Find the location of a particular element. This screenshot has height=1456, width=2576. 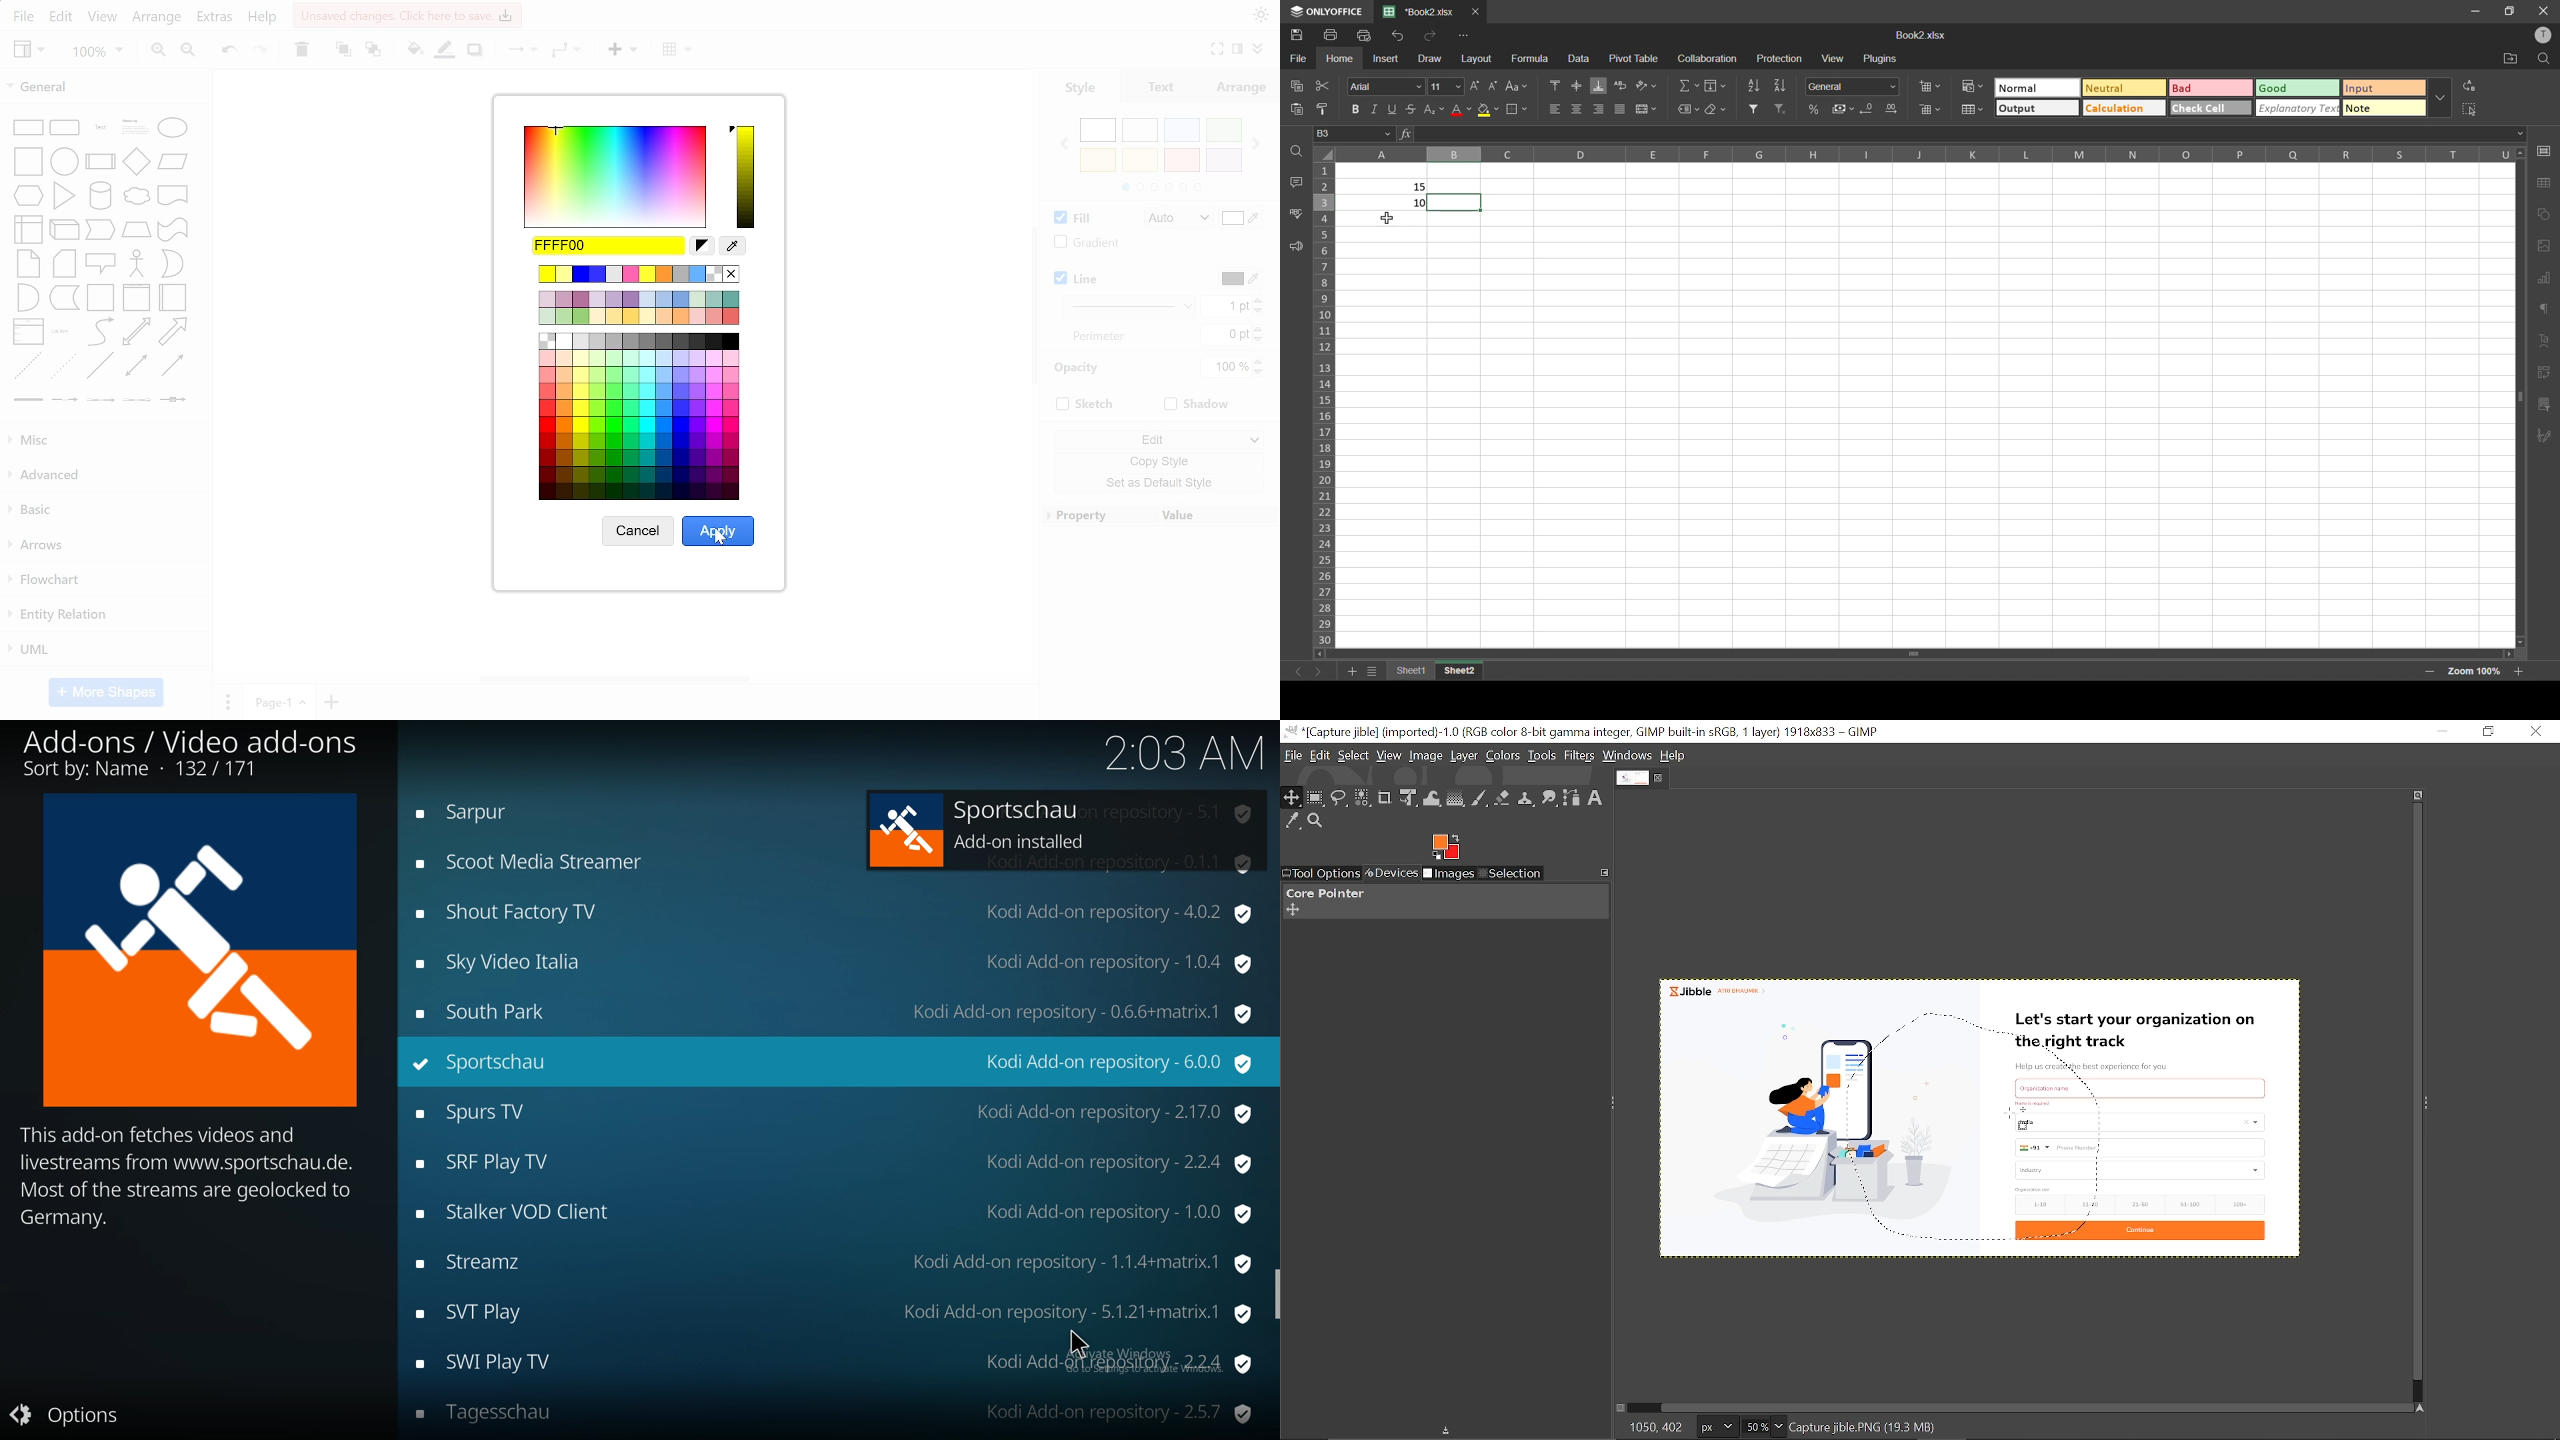

south park is located at coordinates (836, 1009).